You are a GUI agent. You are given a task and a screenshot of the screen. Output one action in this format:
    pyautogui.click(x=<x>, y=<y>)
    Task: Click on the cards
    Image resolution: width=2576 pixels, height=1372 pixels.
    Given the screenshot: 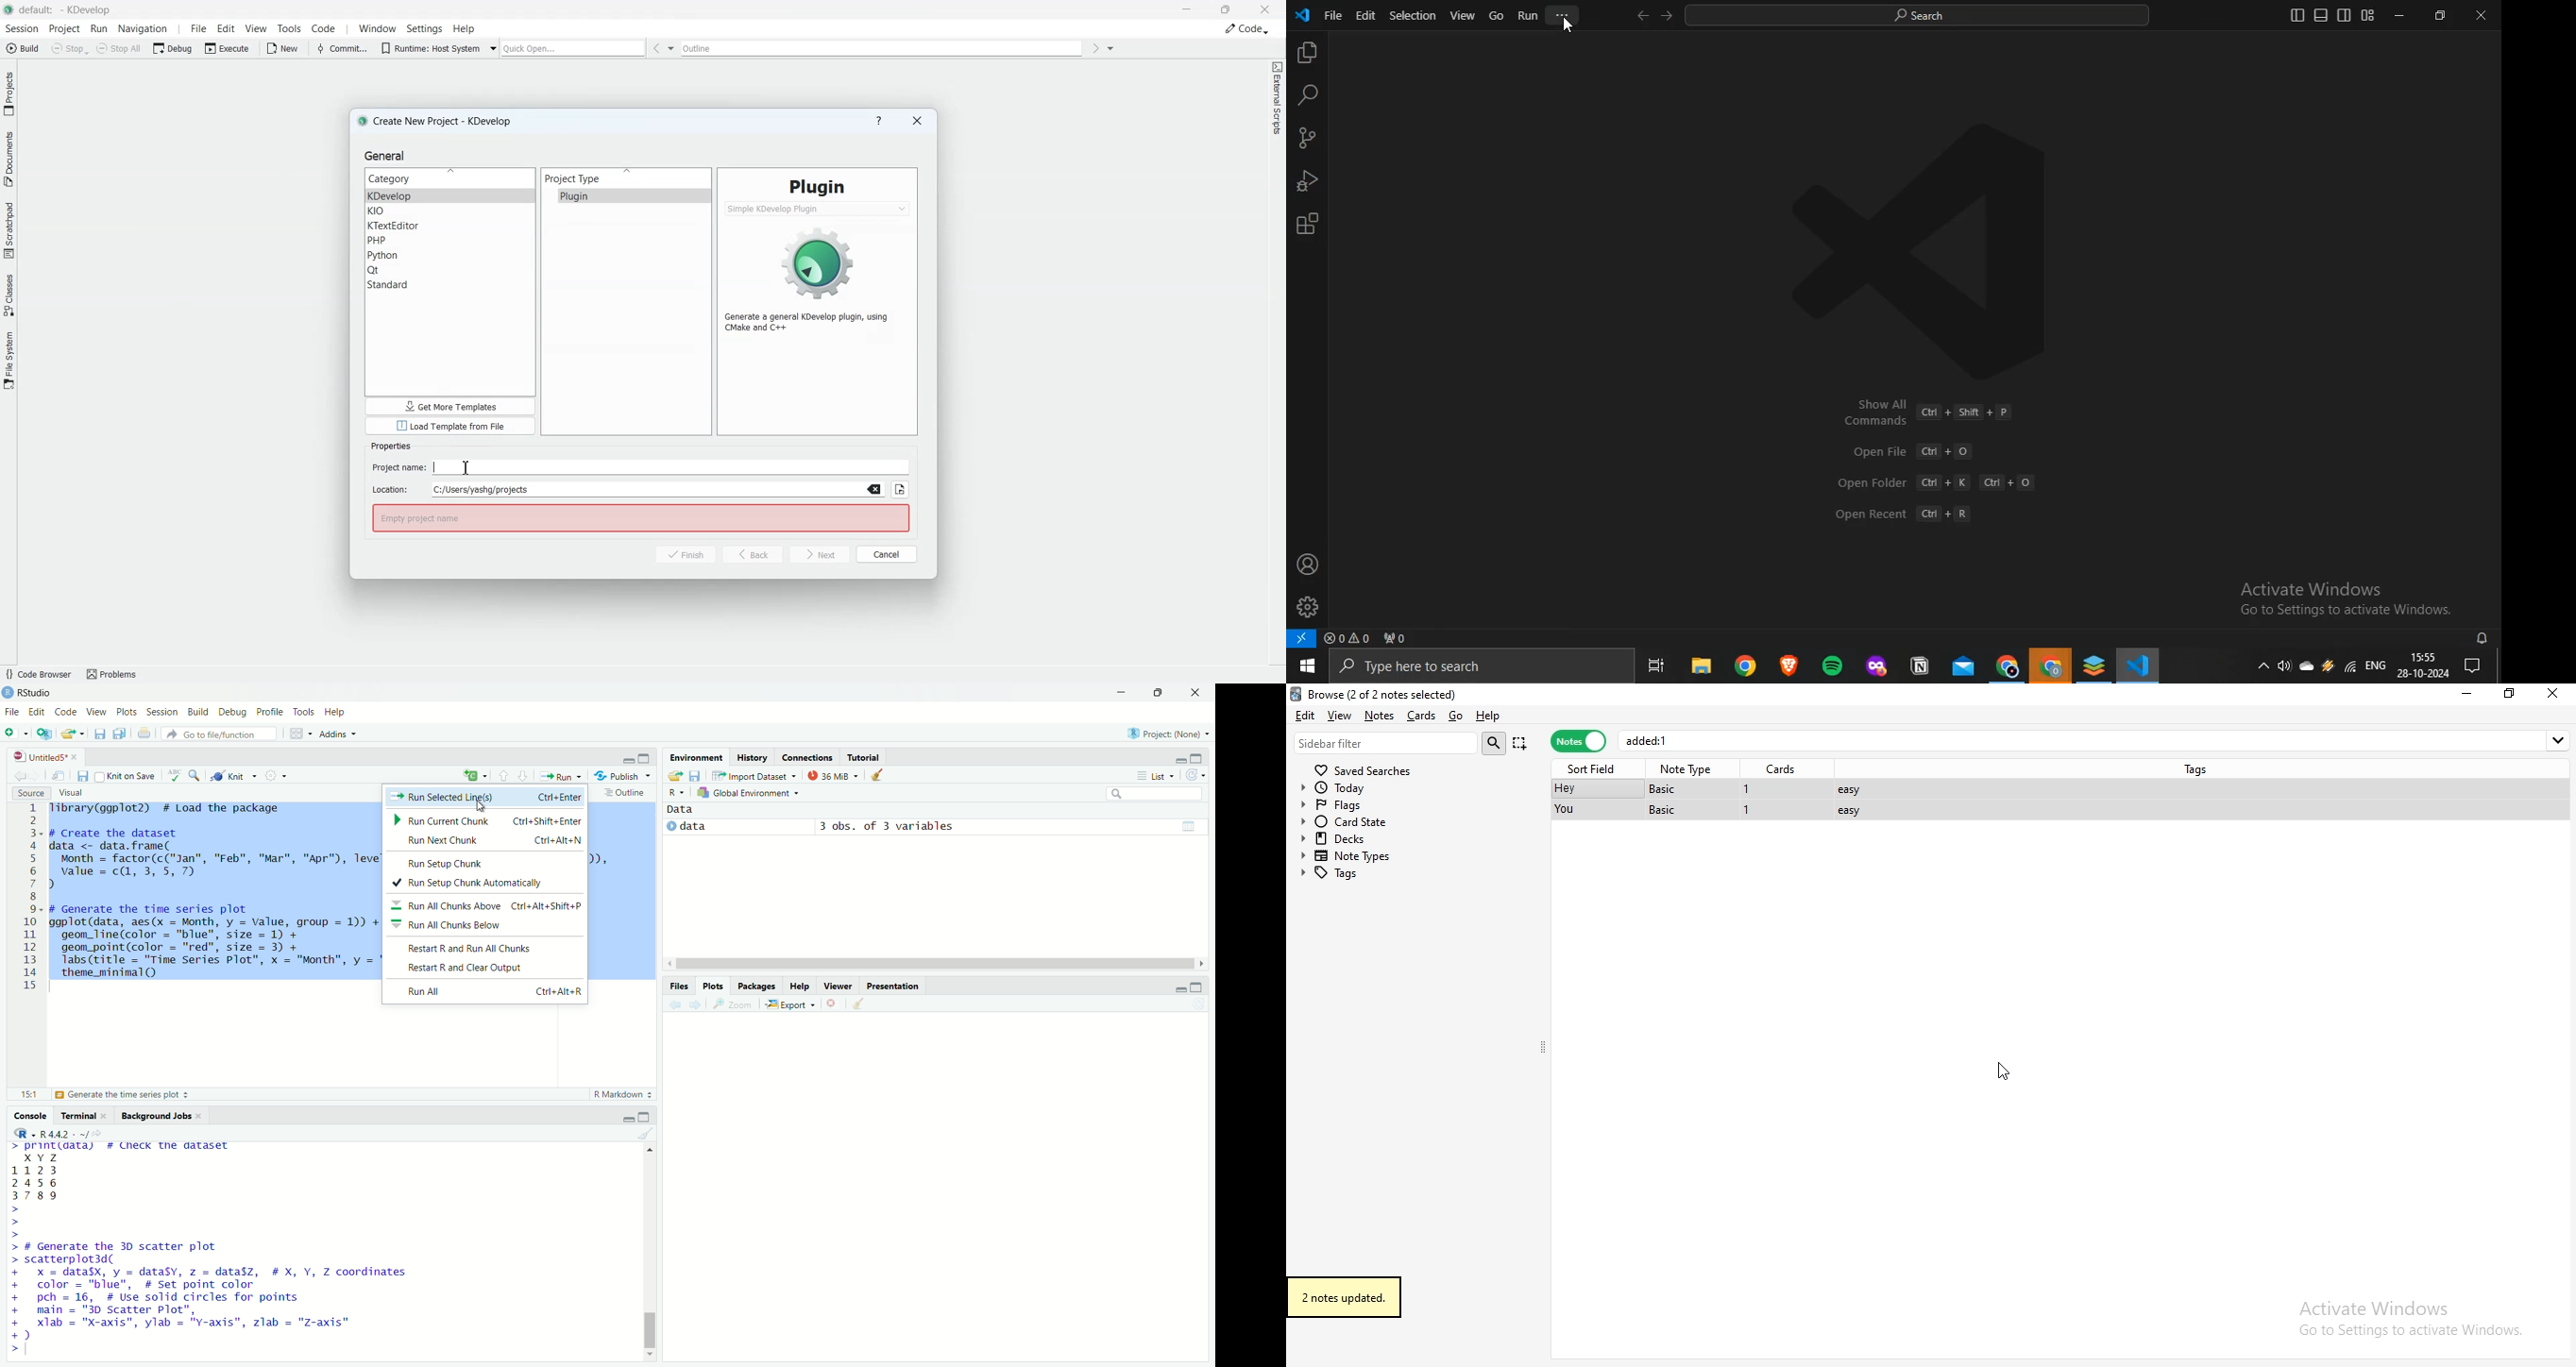 What is the action you would take?
    pyautogui.click(x=1419, y=716)
    